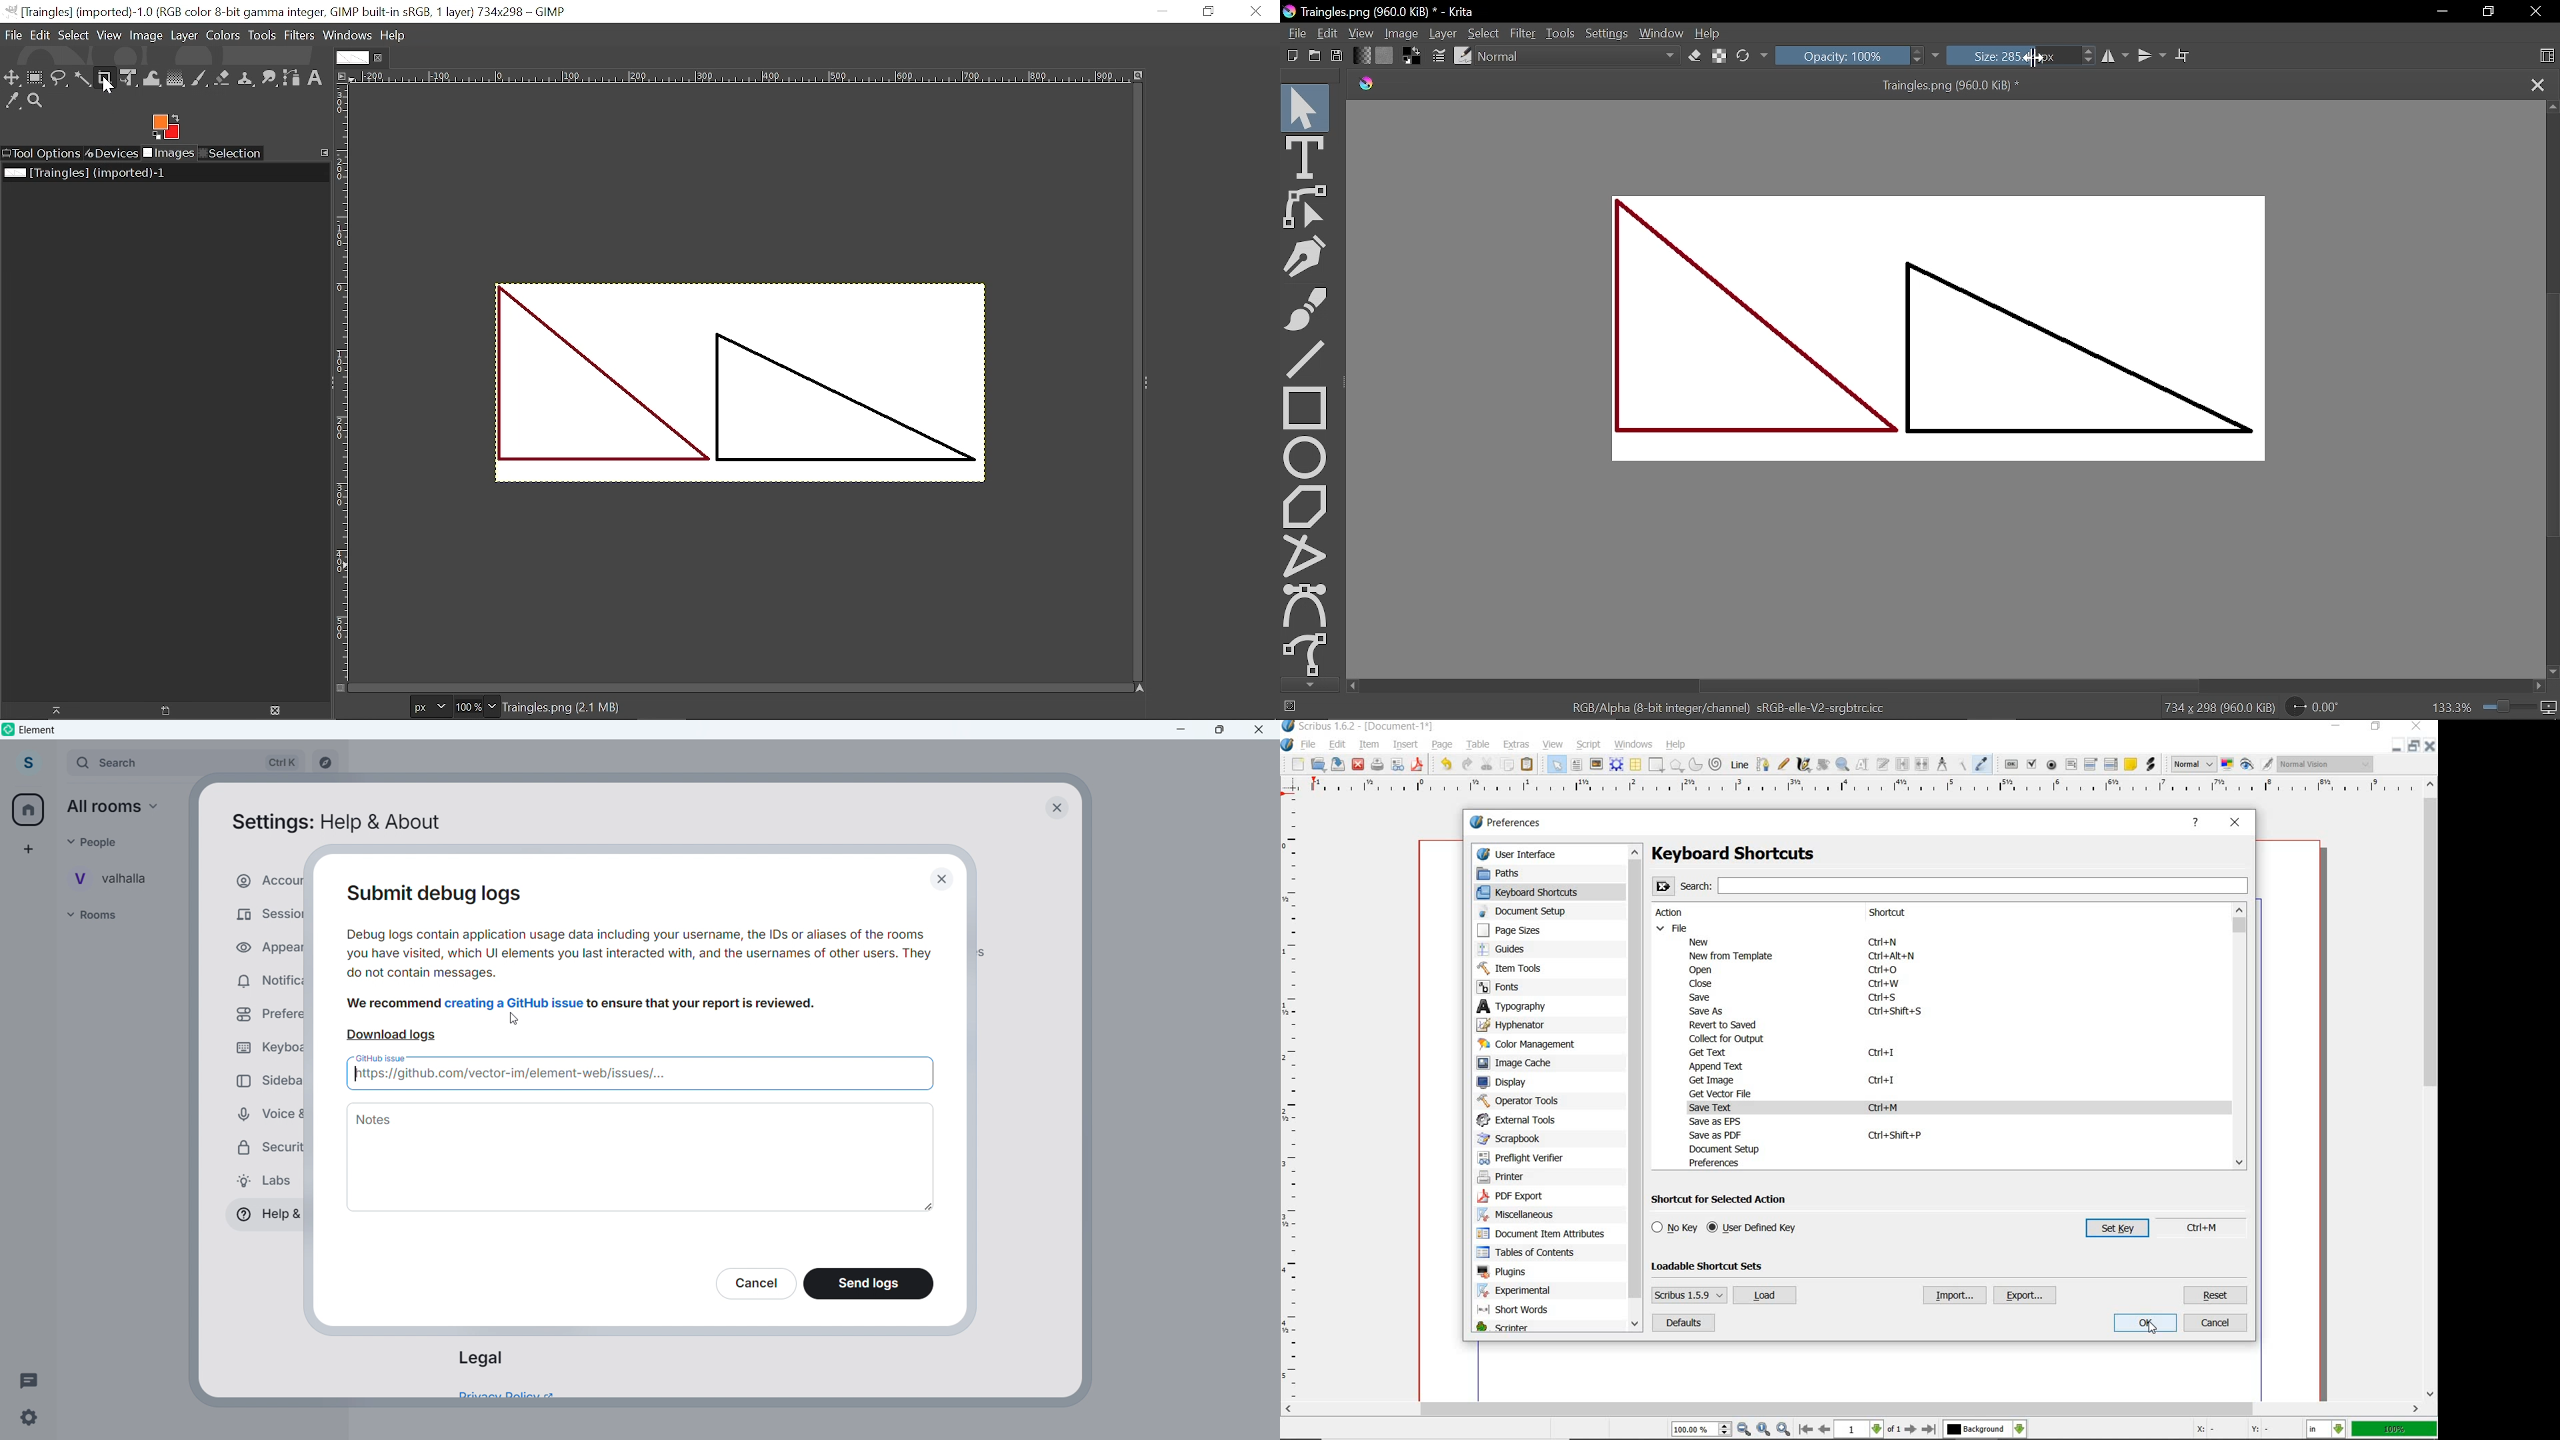 This screenshot has width=2576, height=1456. Describe the element at coordinates (1377, 766) in the screenshot. I see `preflight verifier` at that location.